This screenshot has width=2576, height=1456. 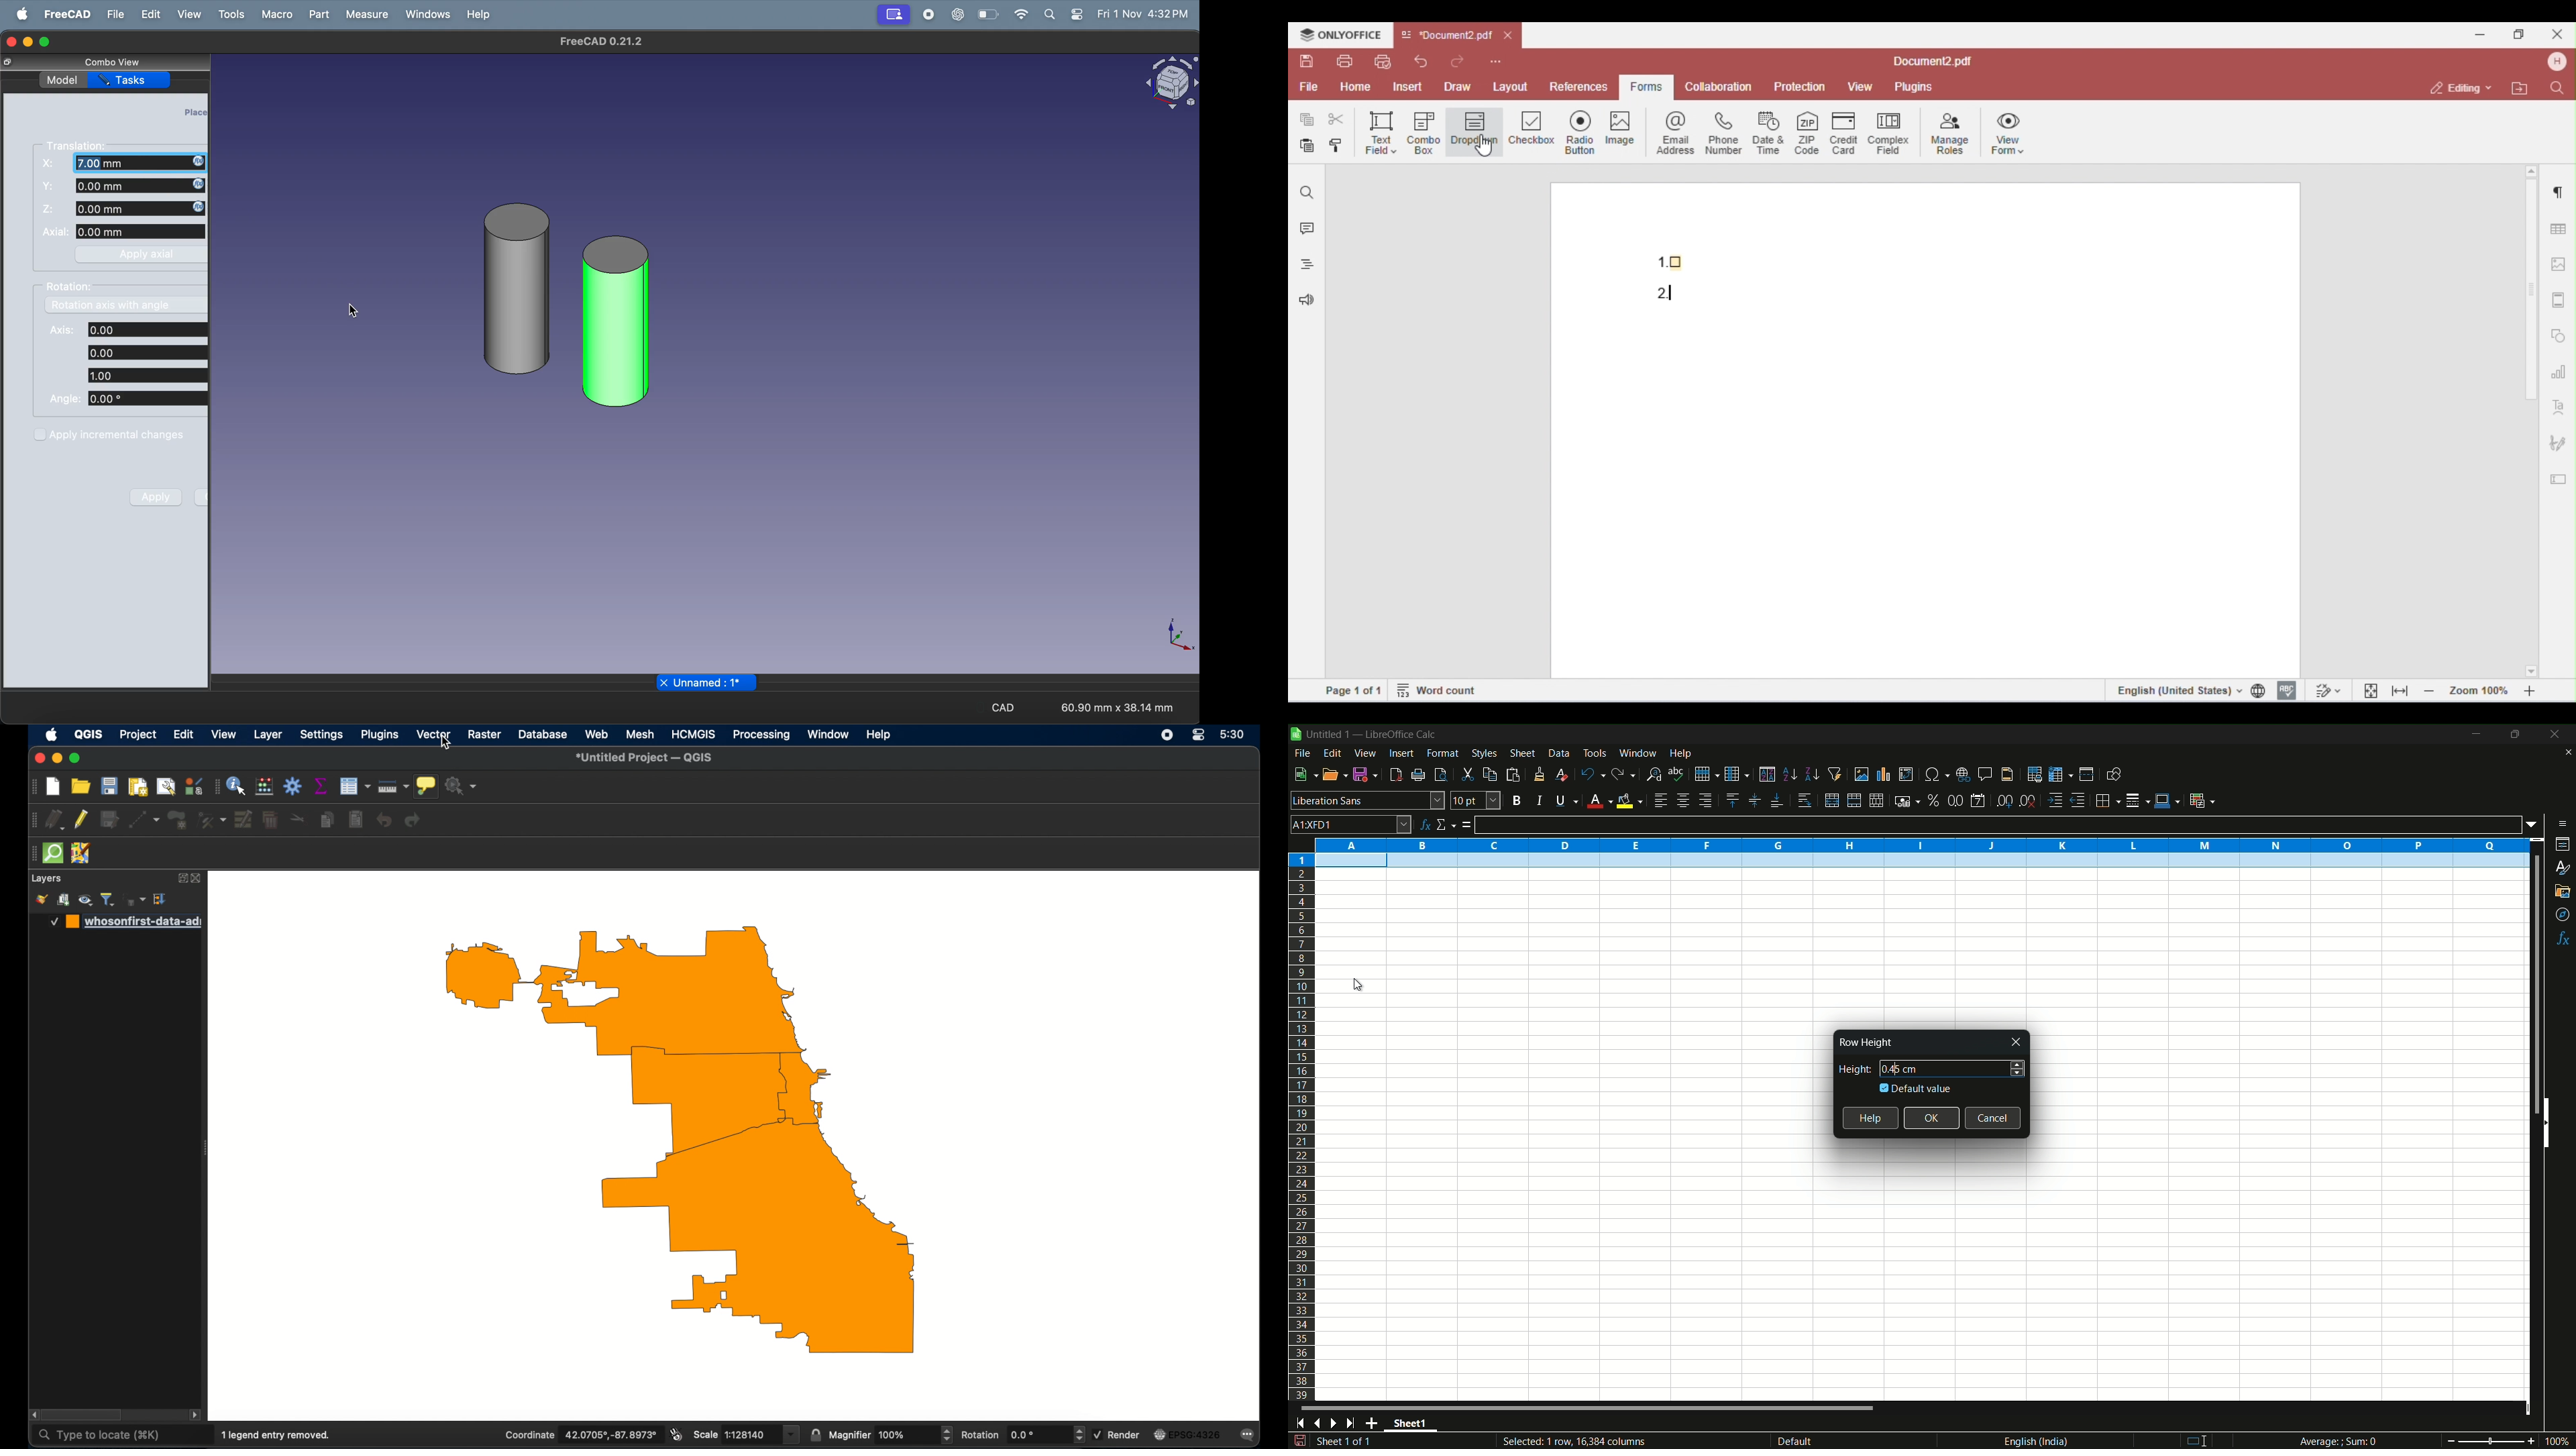 What do you see at coordinates (2563, 891) in the screenshot?
I see `gallery` at bounding box center [2563, 891].